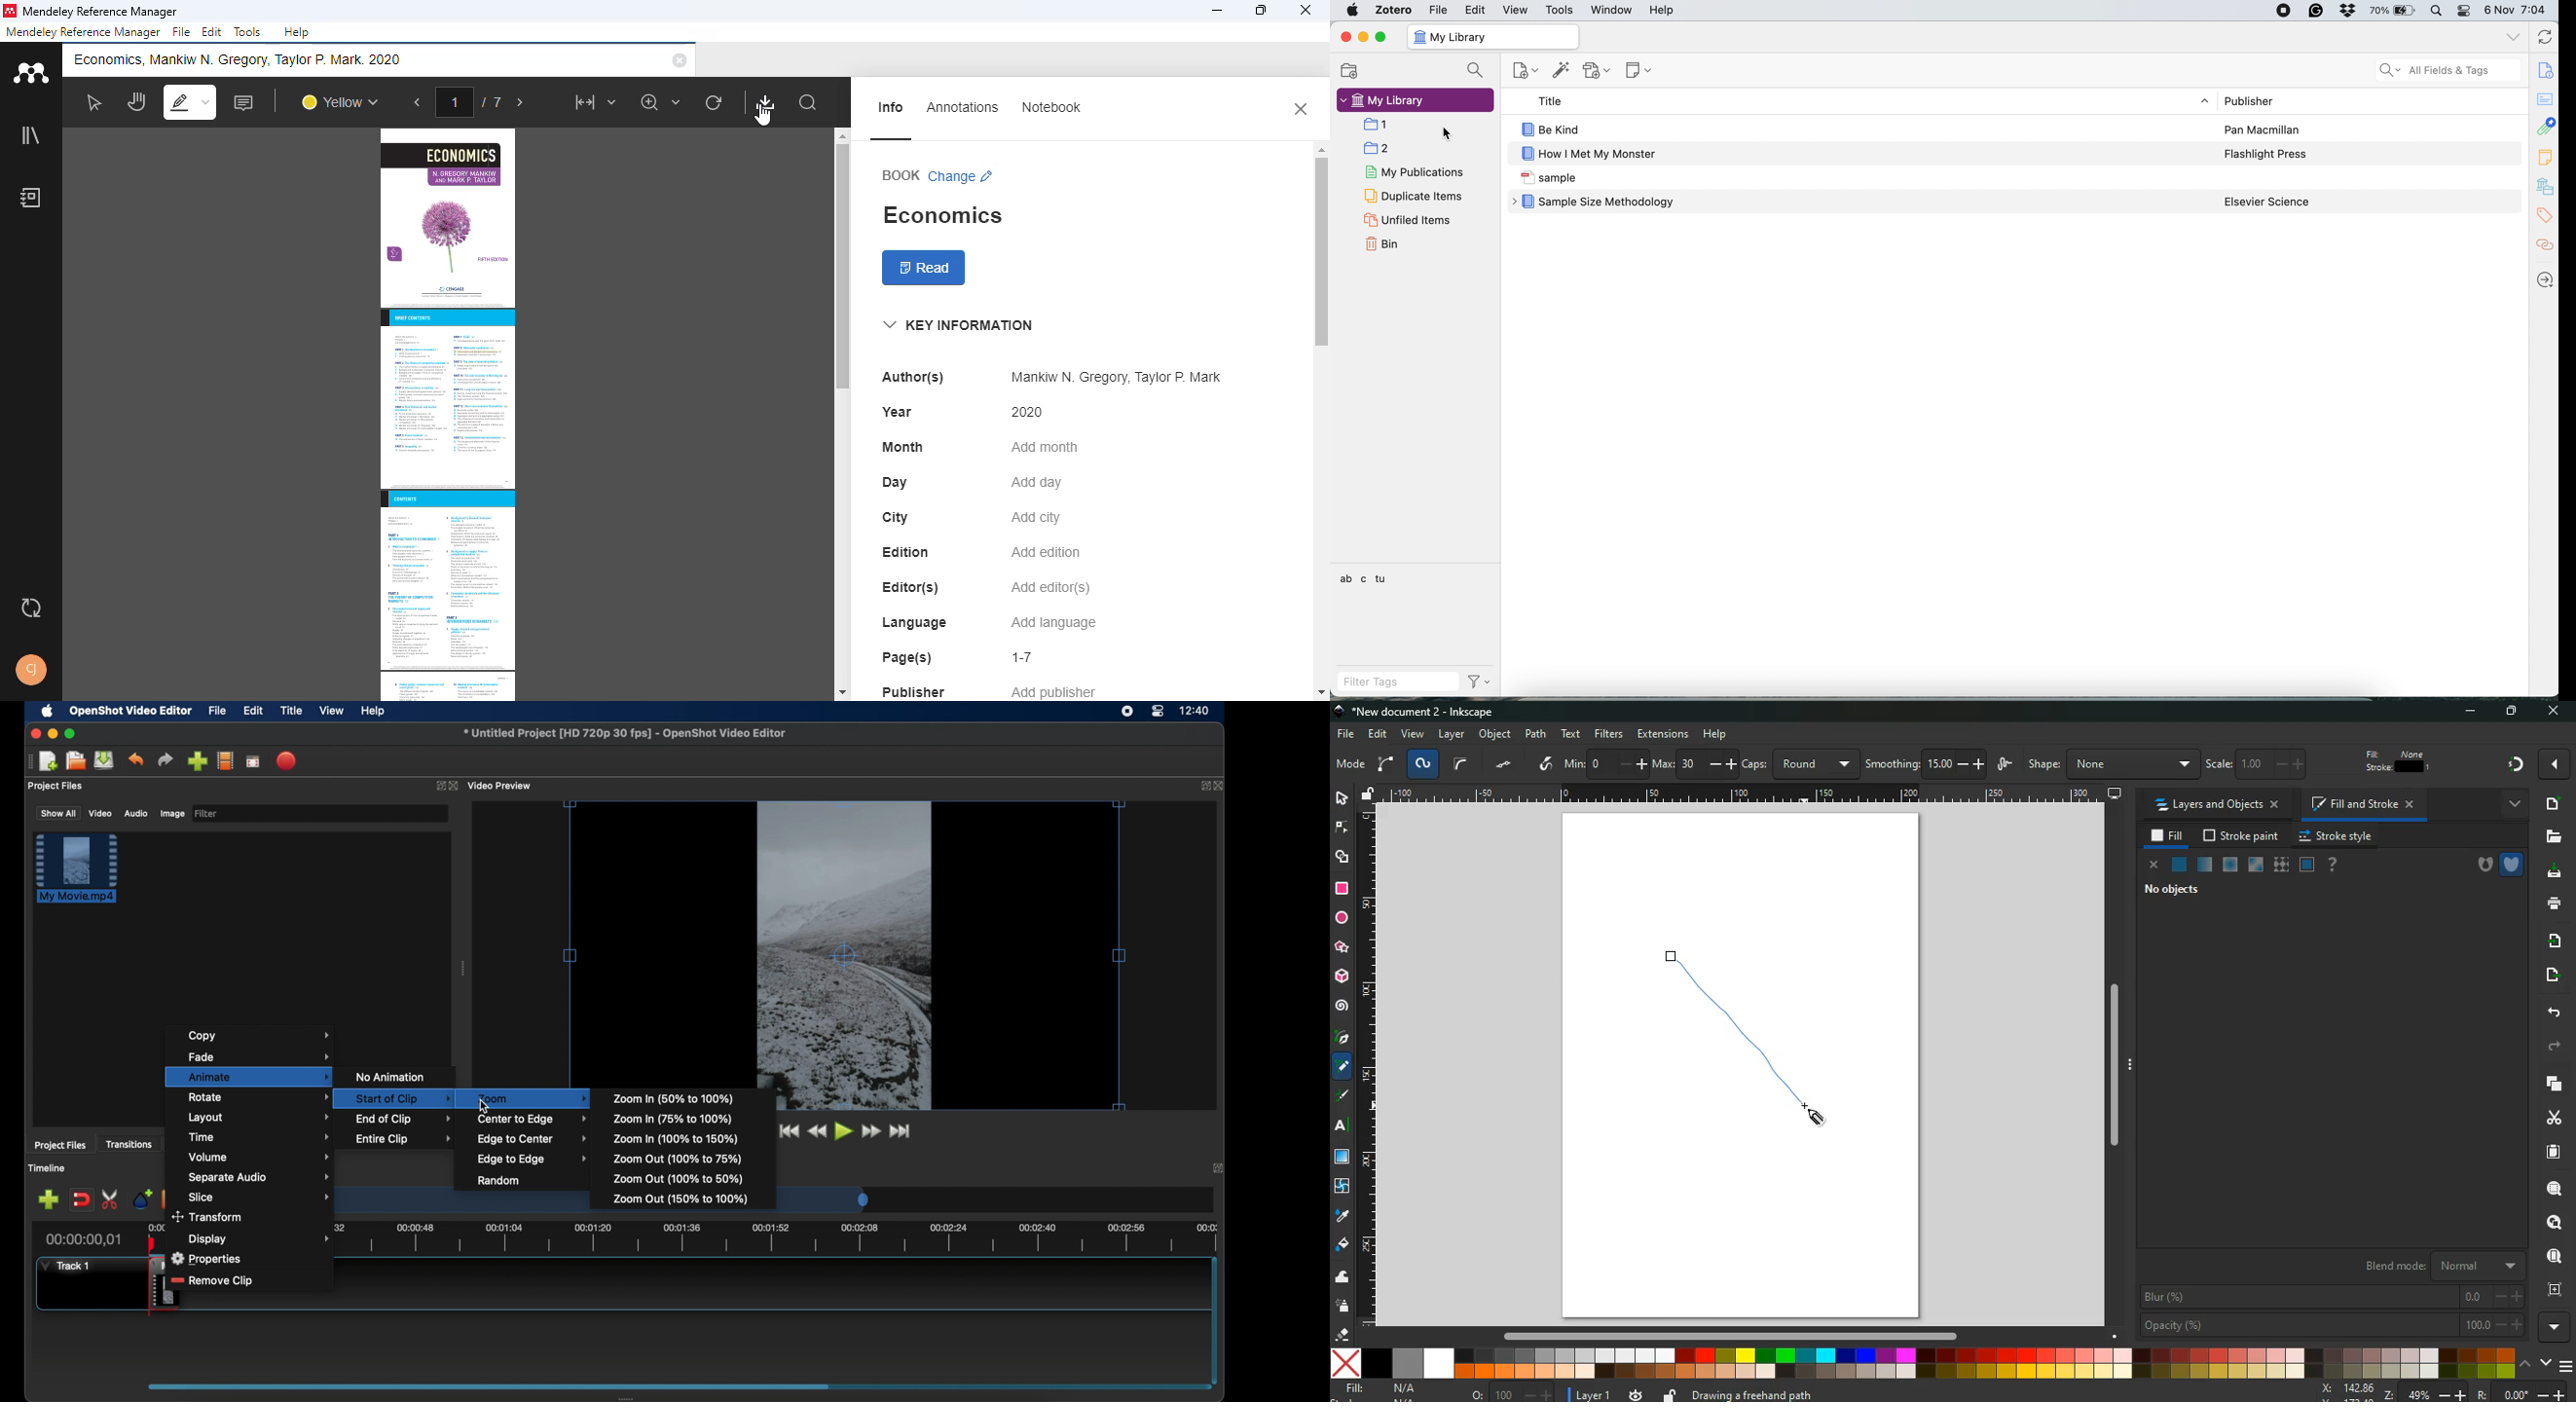  Describe the element at coordinates (1367, 1068) in the screenshot. I see `Horizontal Page Margins` at that location.